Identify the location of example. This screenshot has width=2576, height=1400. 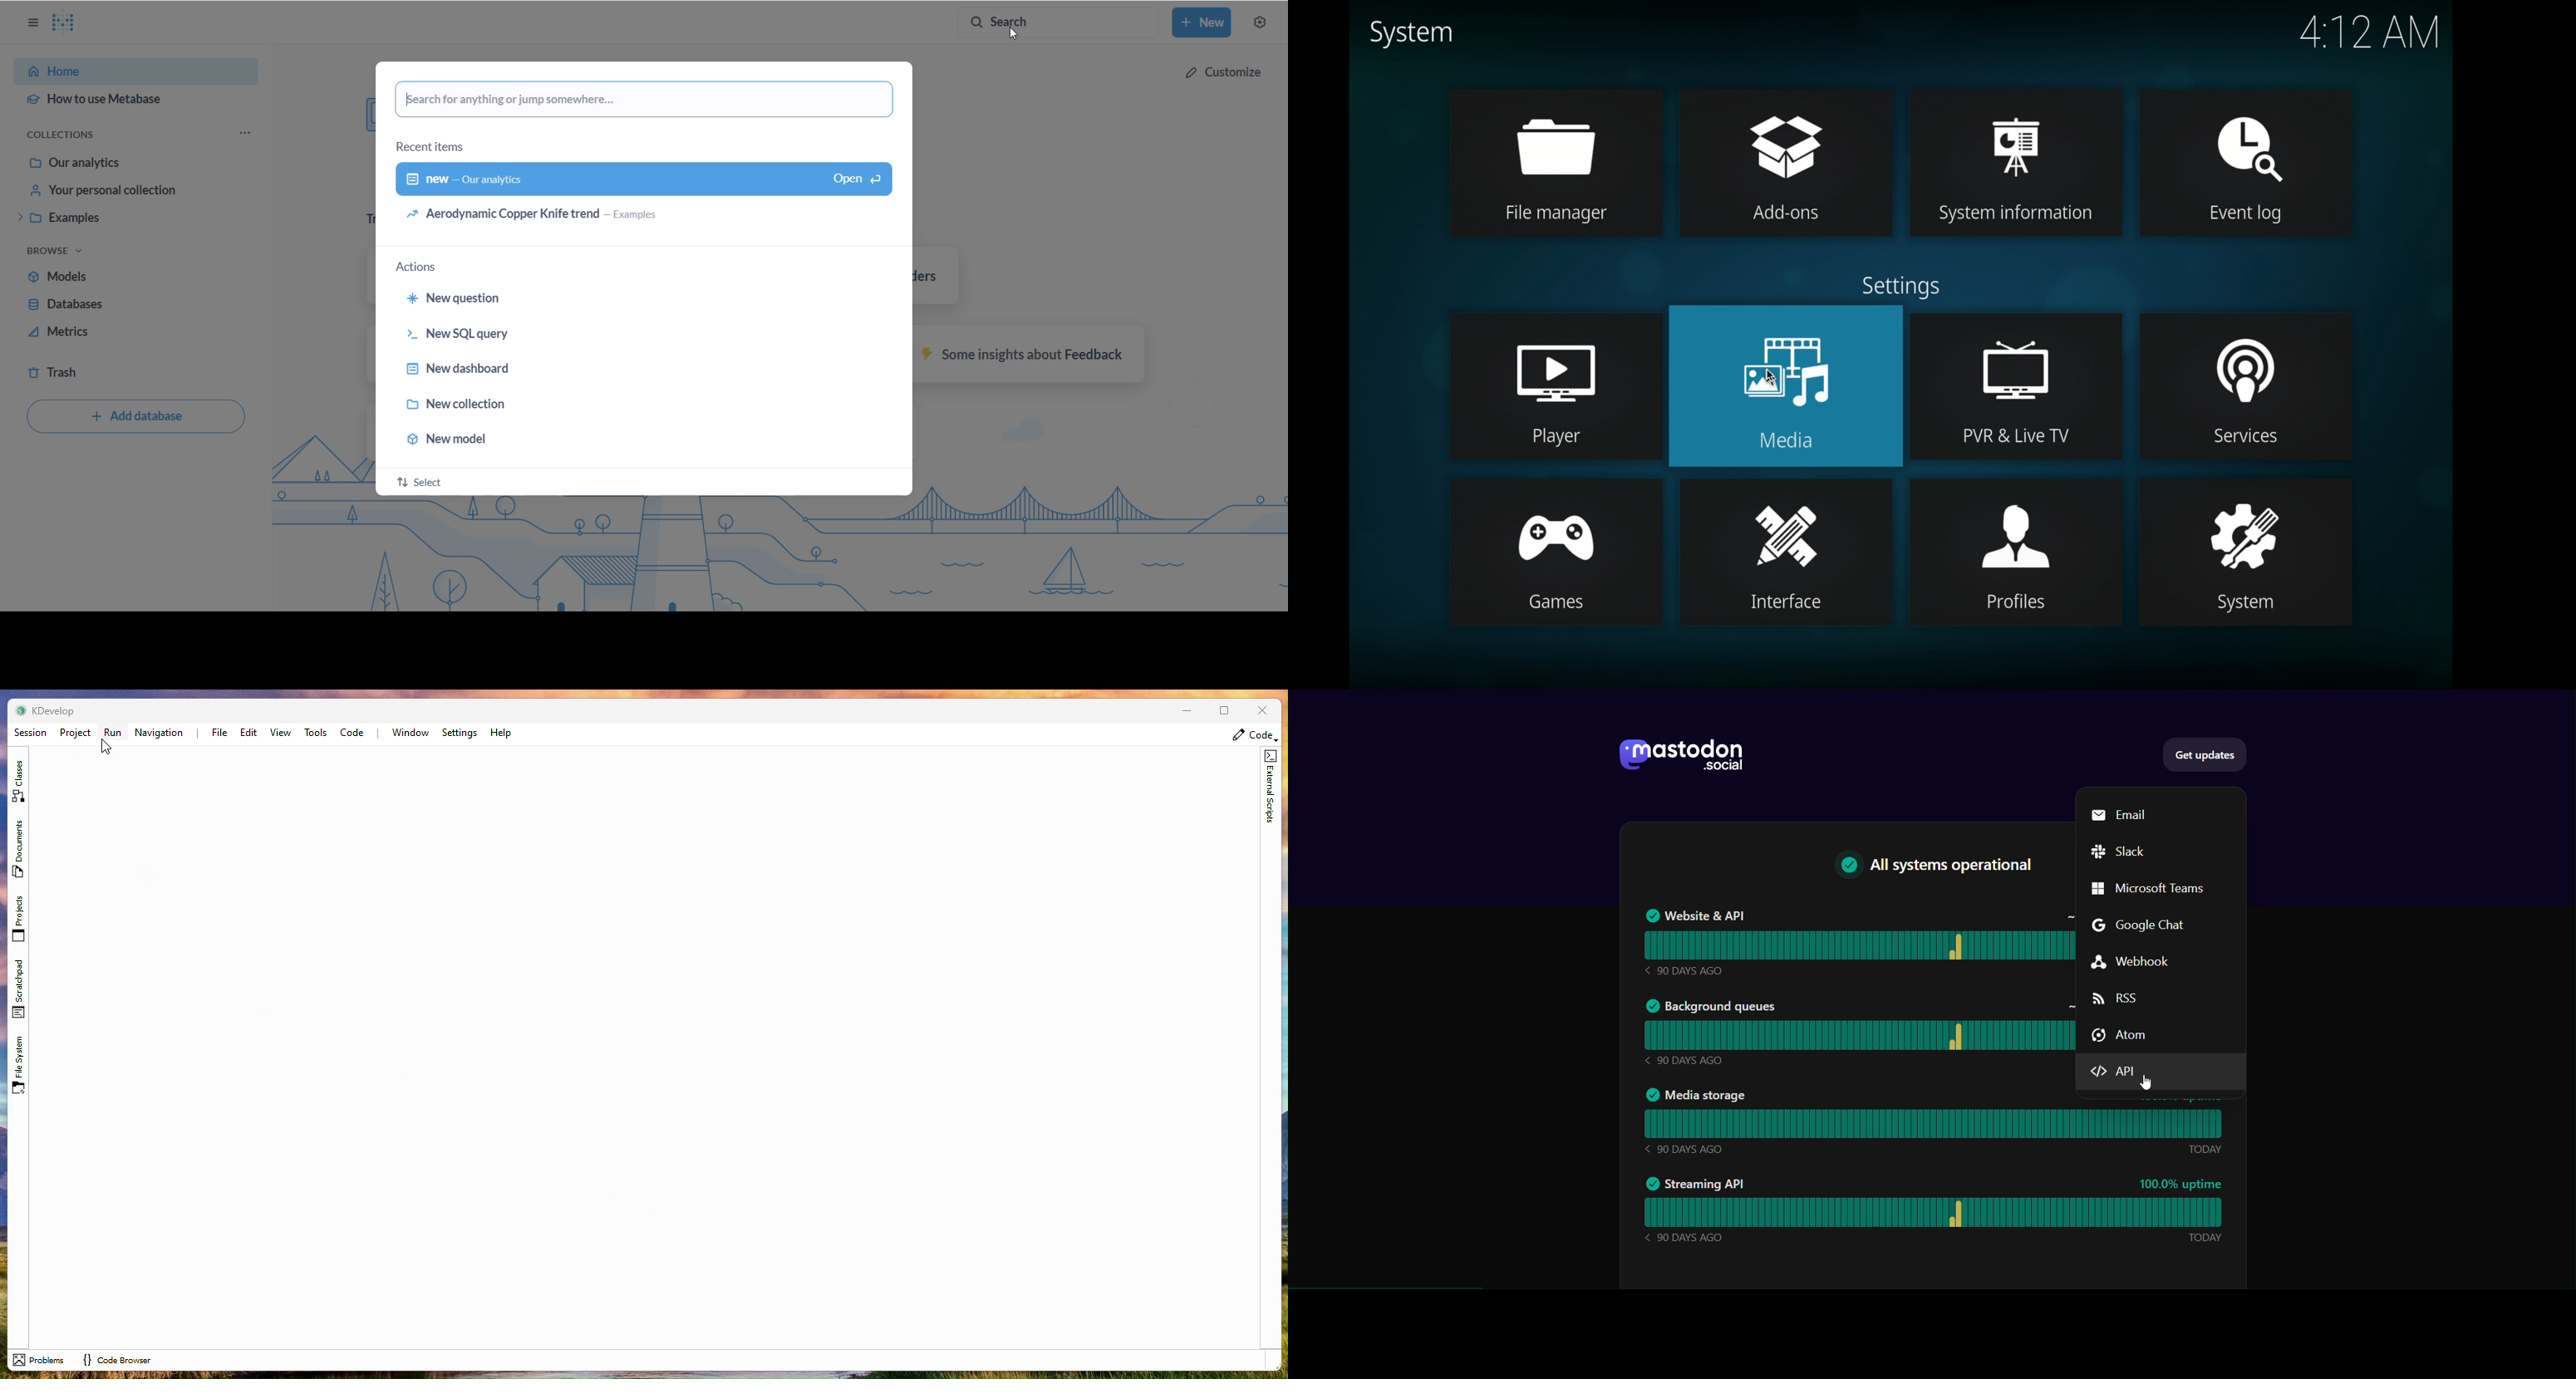
(637, 219).